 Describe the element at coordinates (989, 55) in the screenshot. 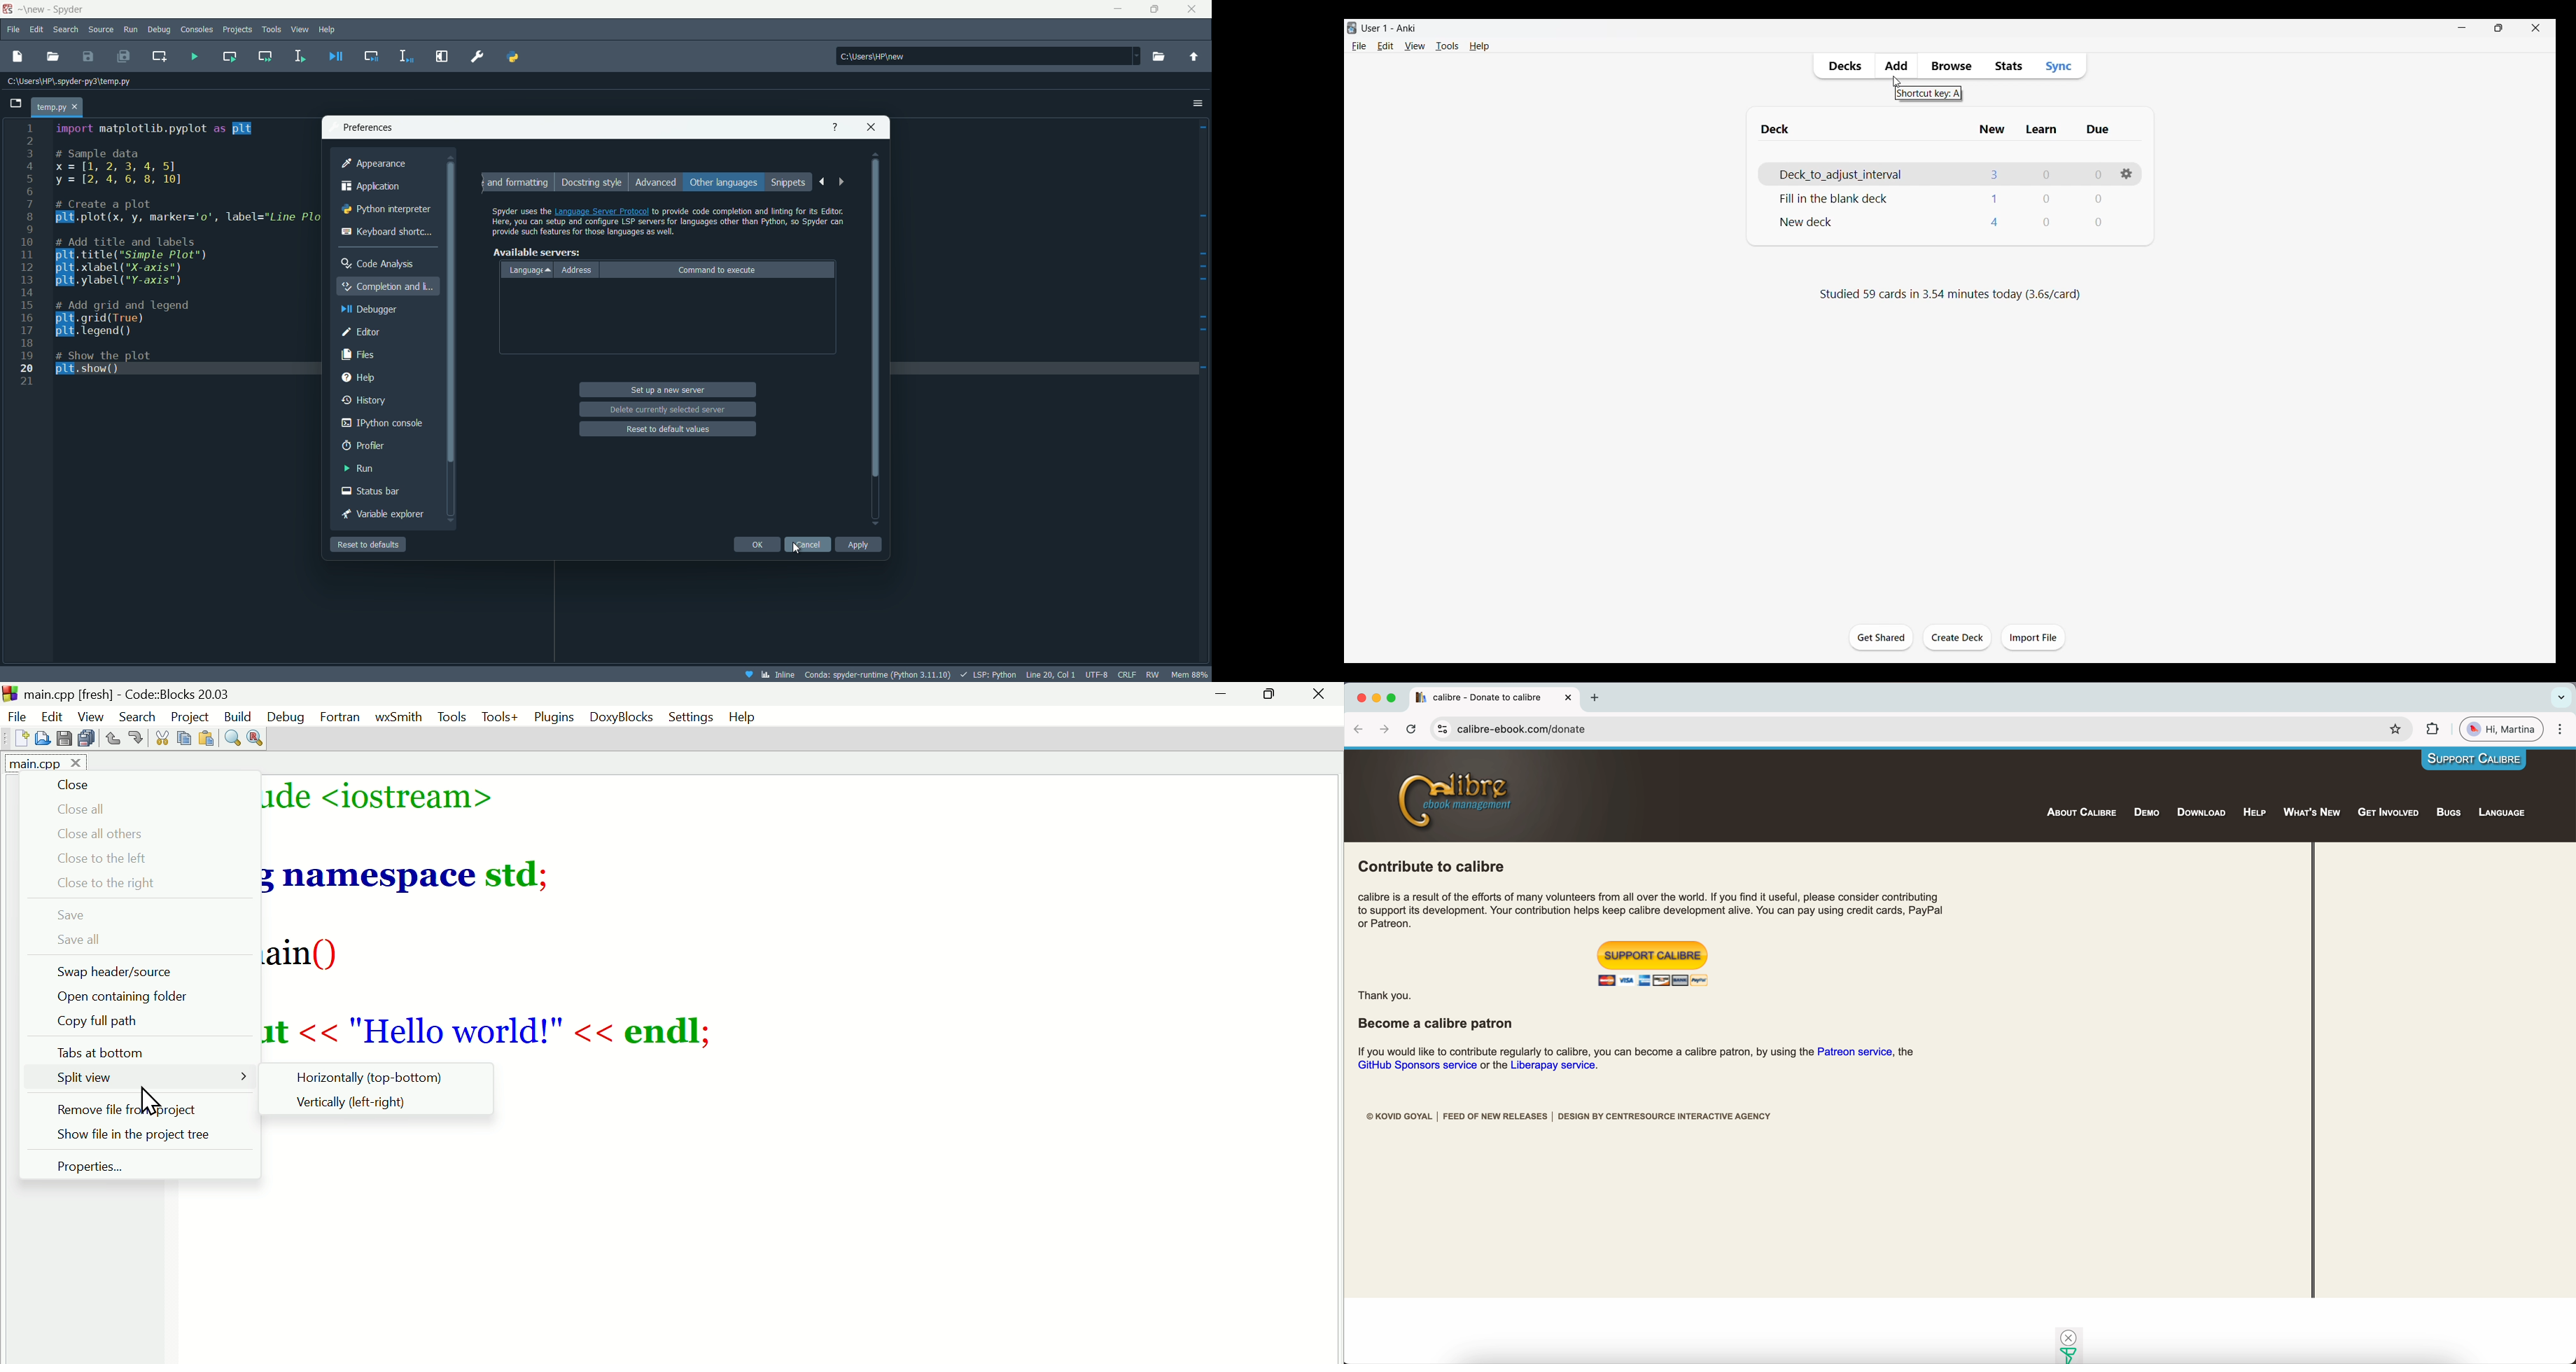

I see `directory` at that location.